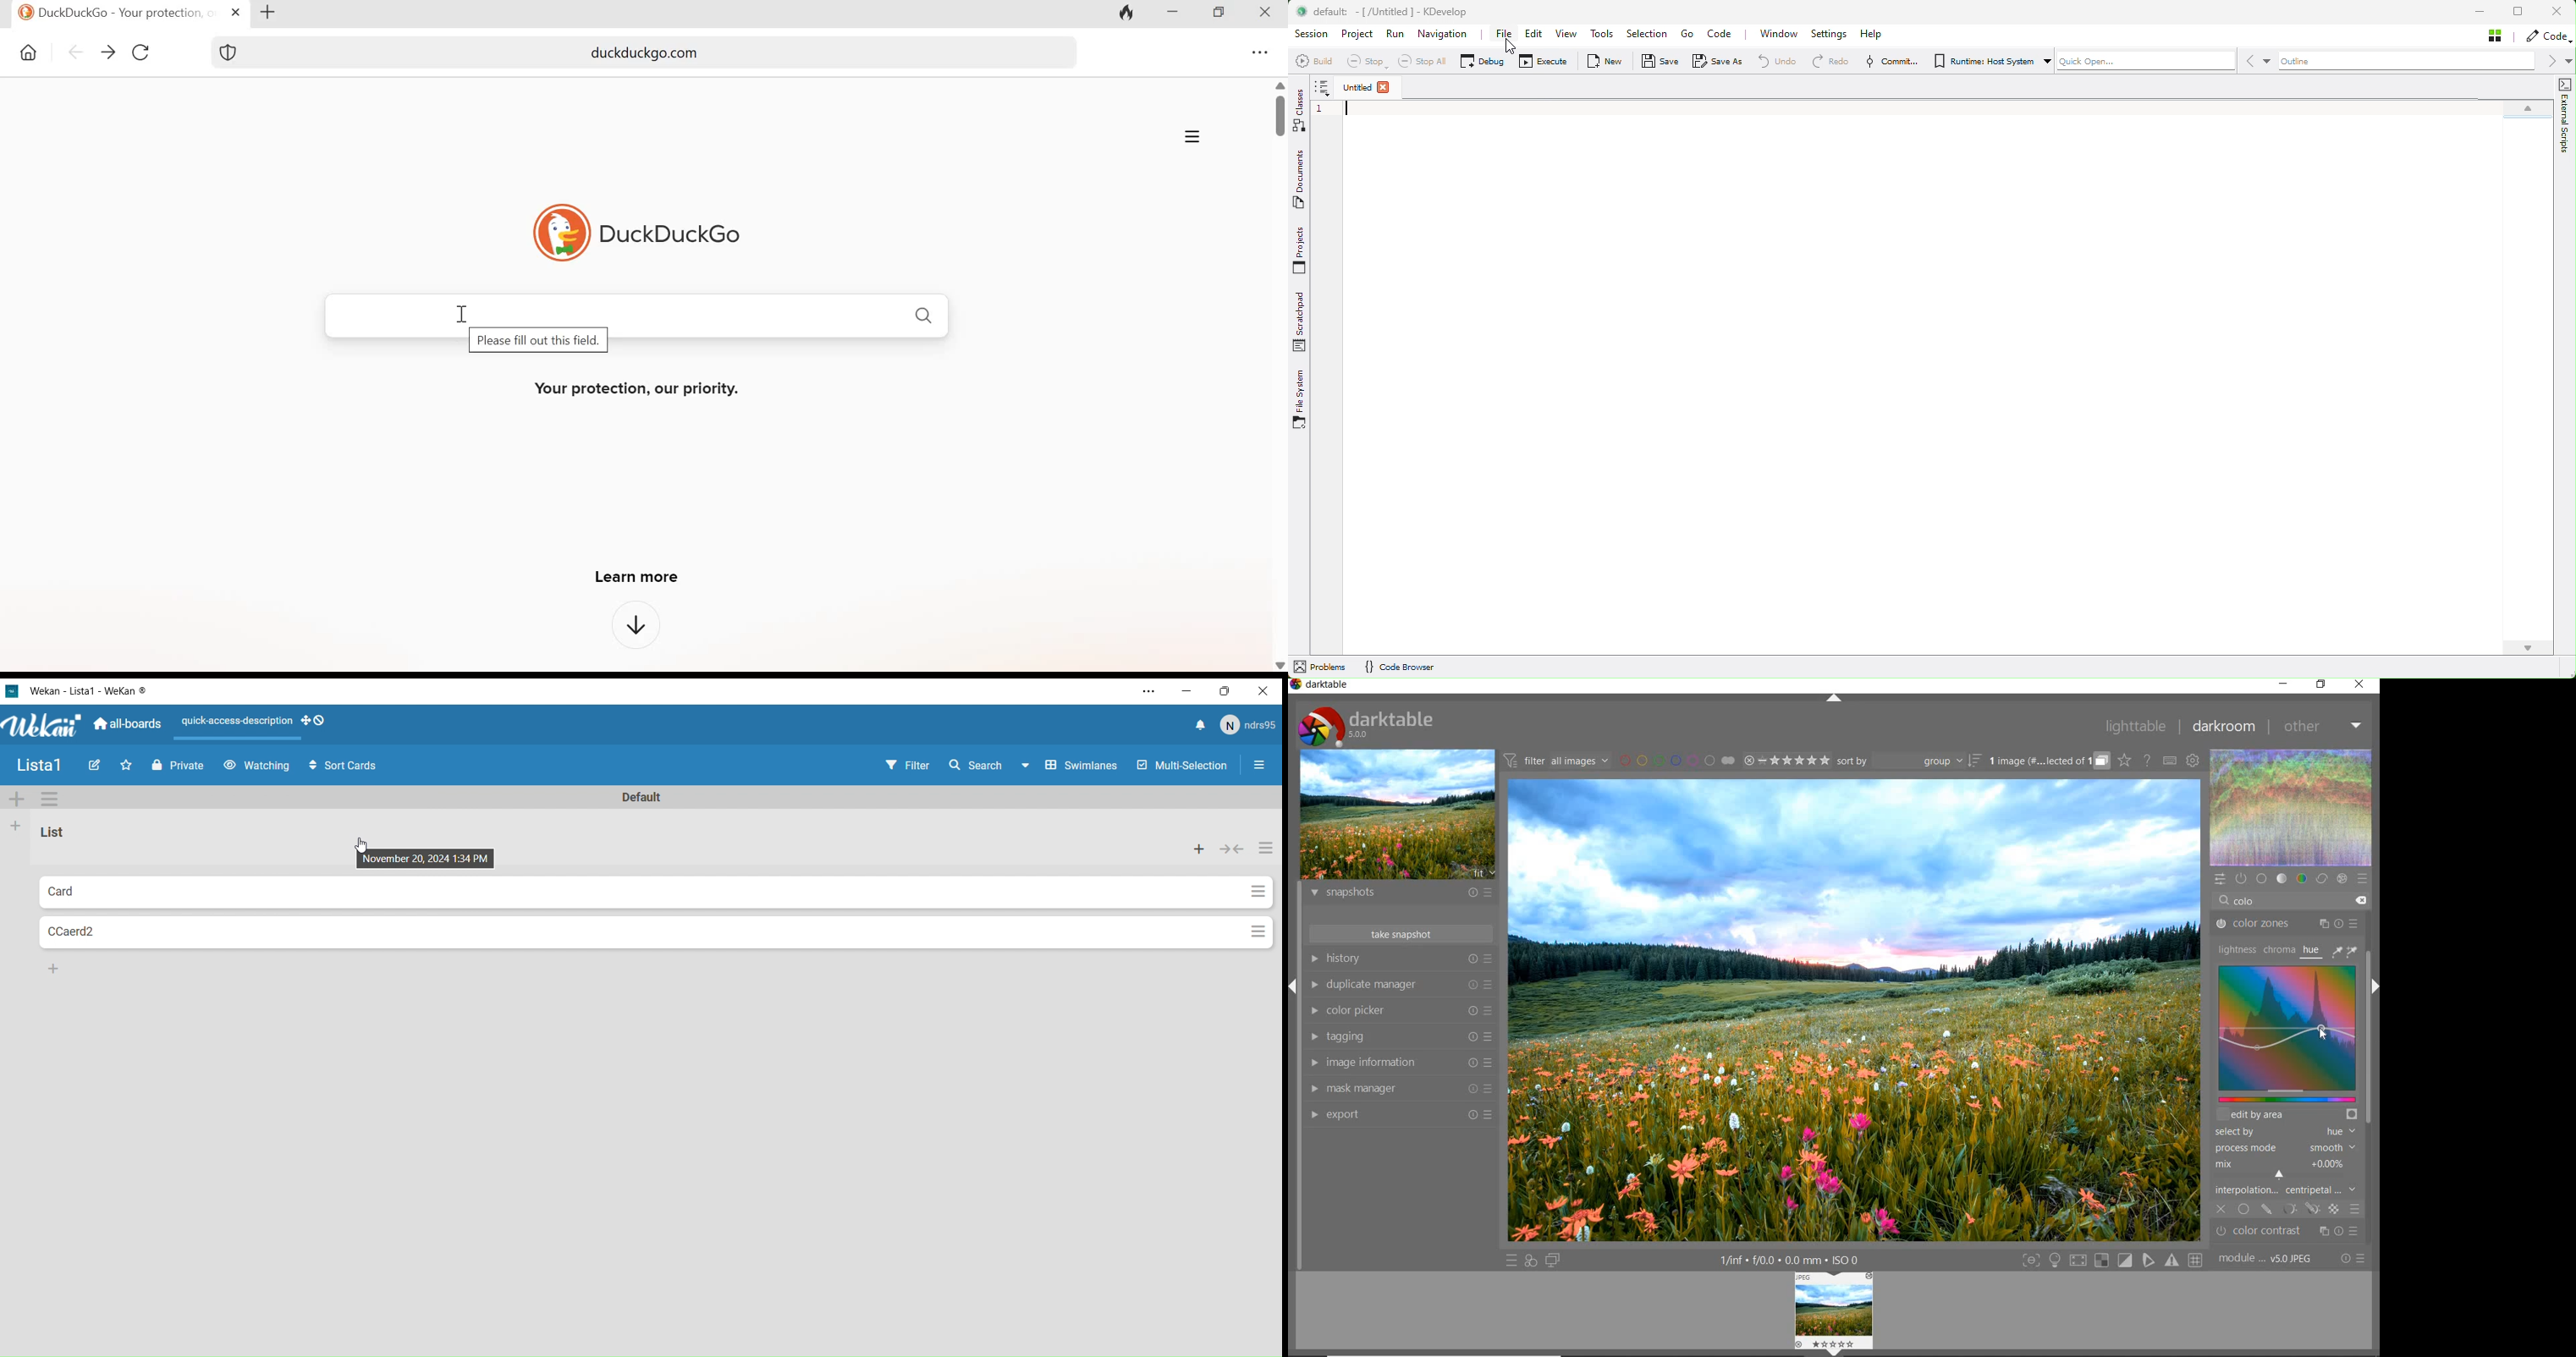 The height and width of the screenshot is (1372, 2576). Describe the element at coordinates (2285, 1132) in the screenshot. I see `select by` at that location.